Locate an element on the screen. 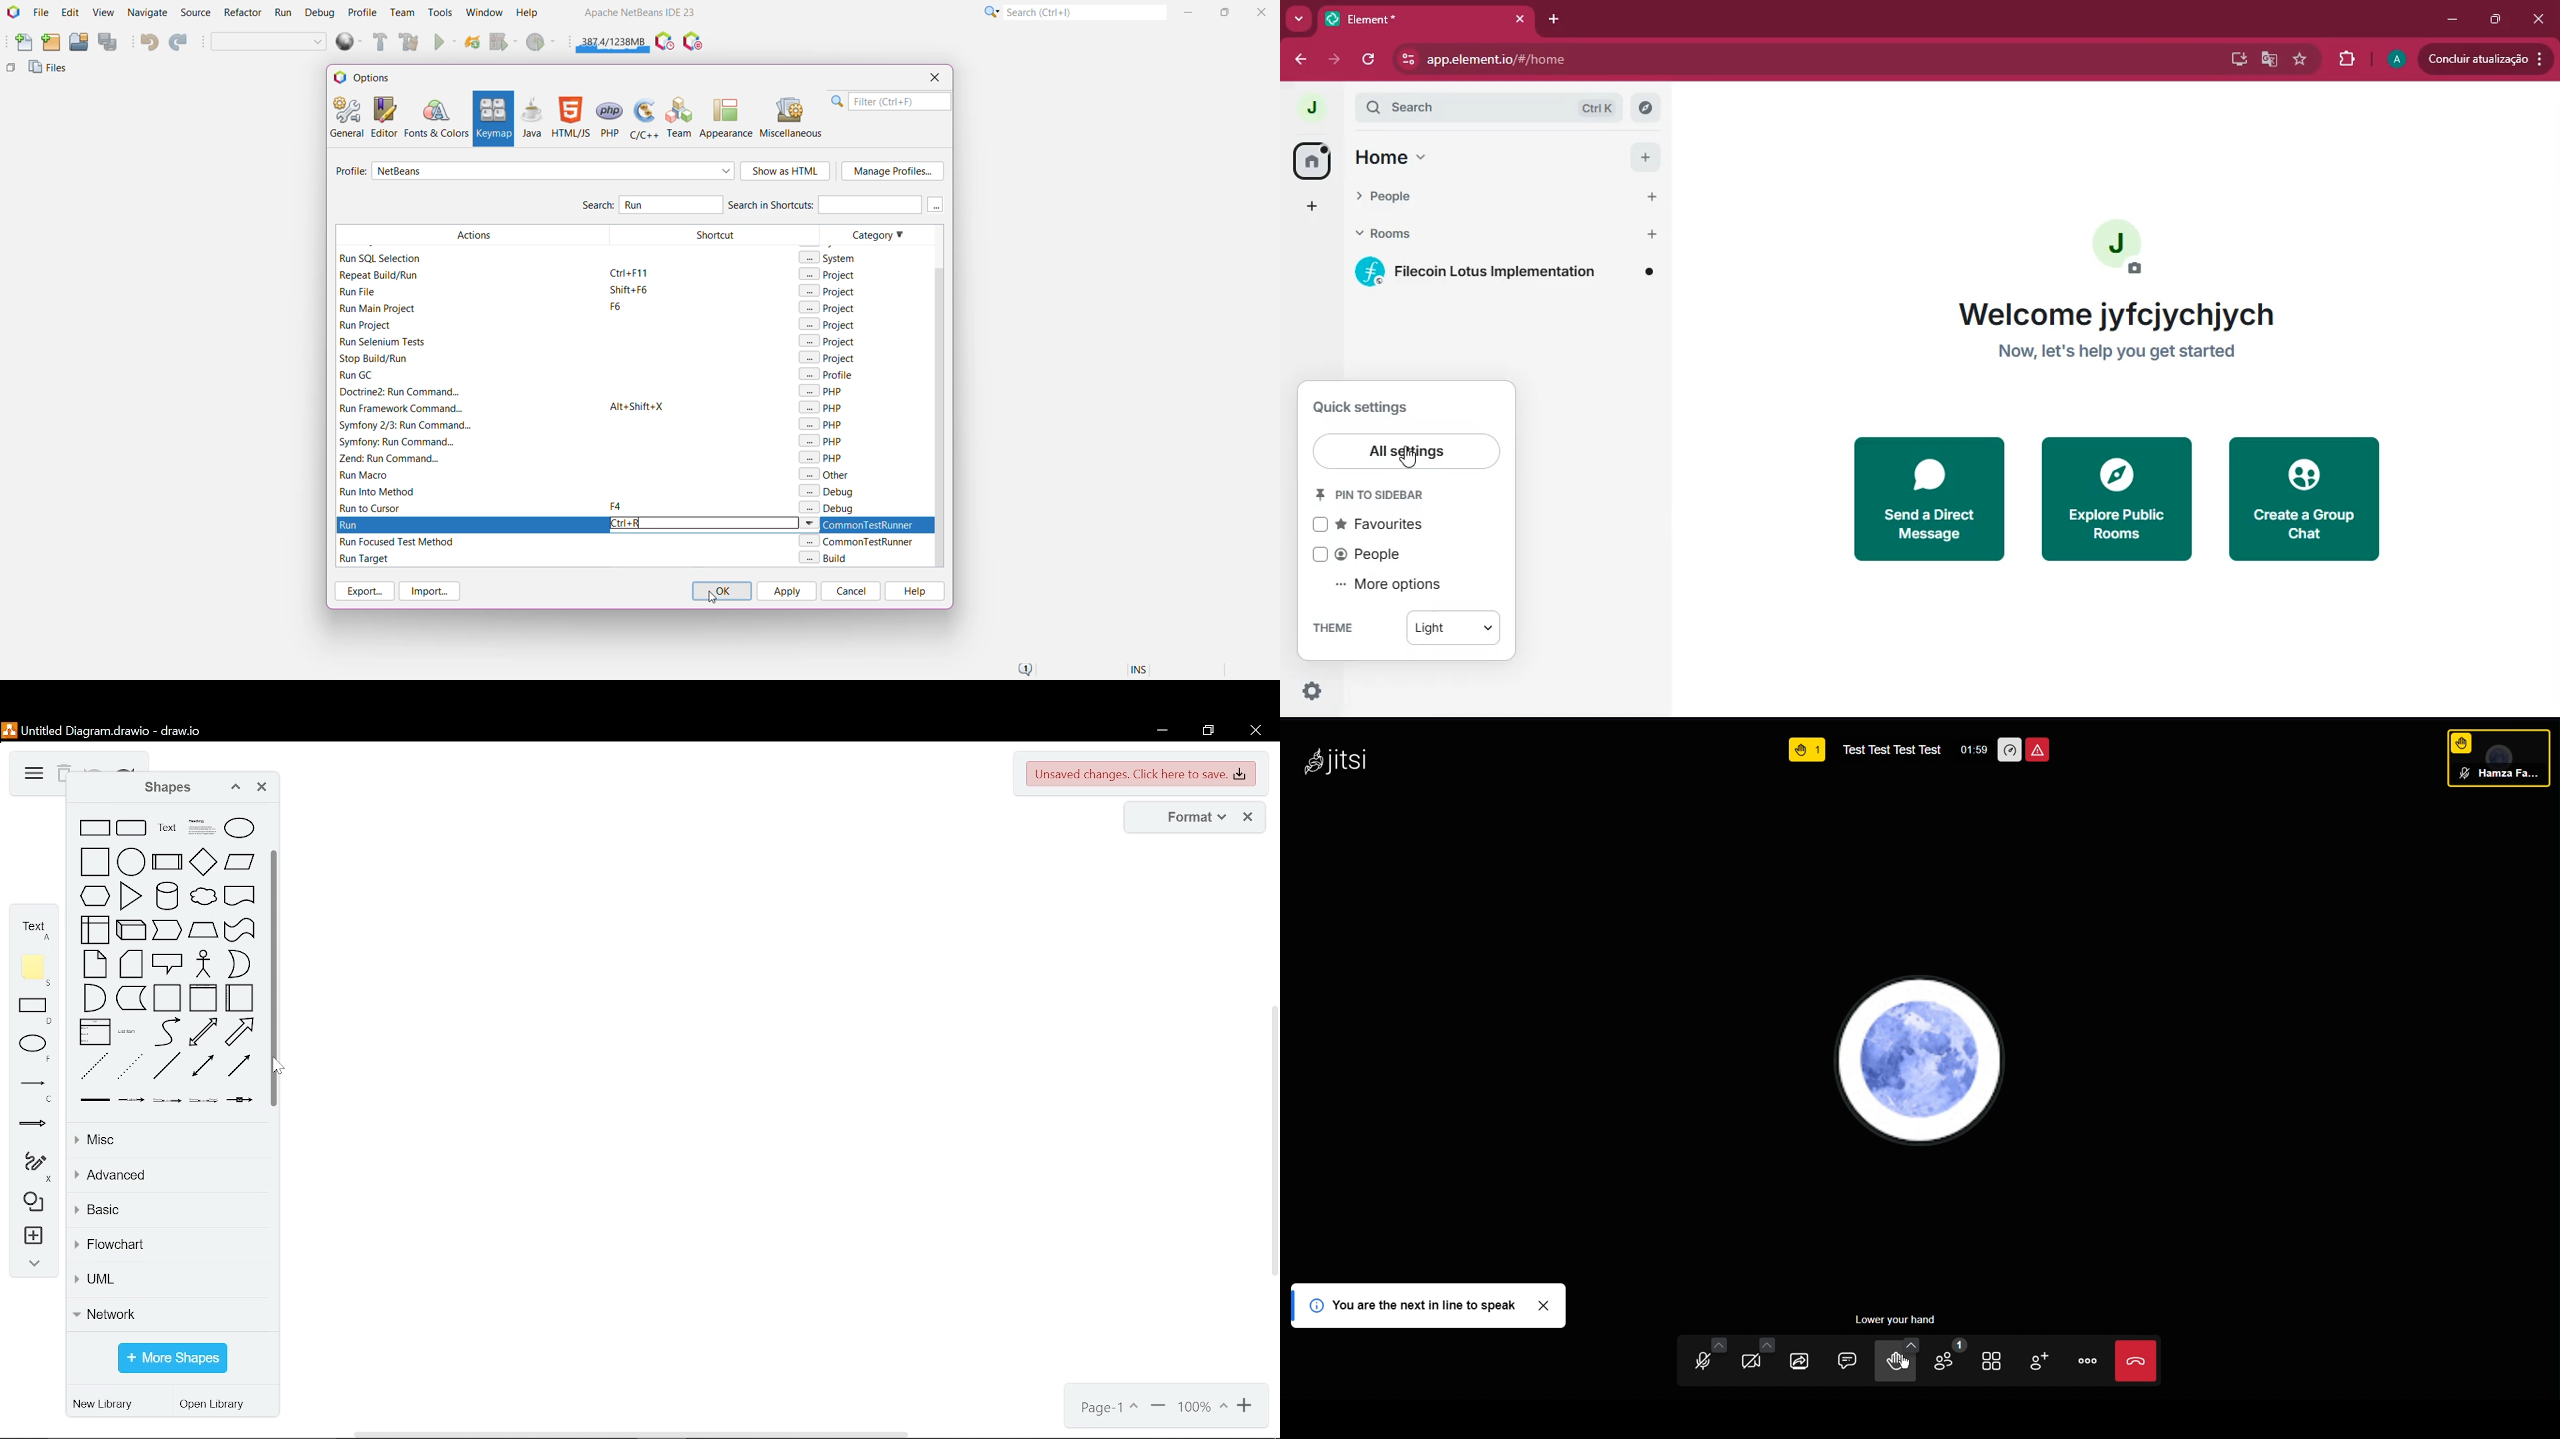  create a group chat is located at coordinates (2302, 502).